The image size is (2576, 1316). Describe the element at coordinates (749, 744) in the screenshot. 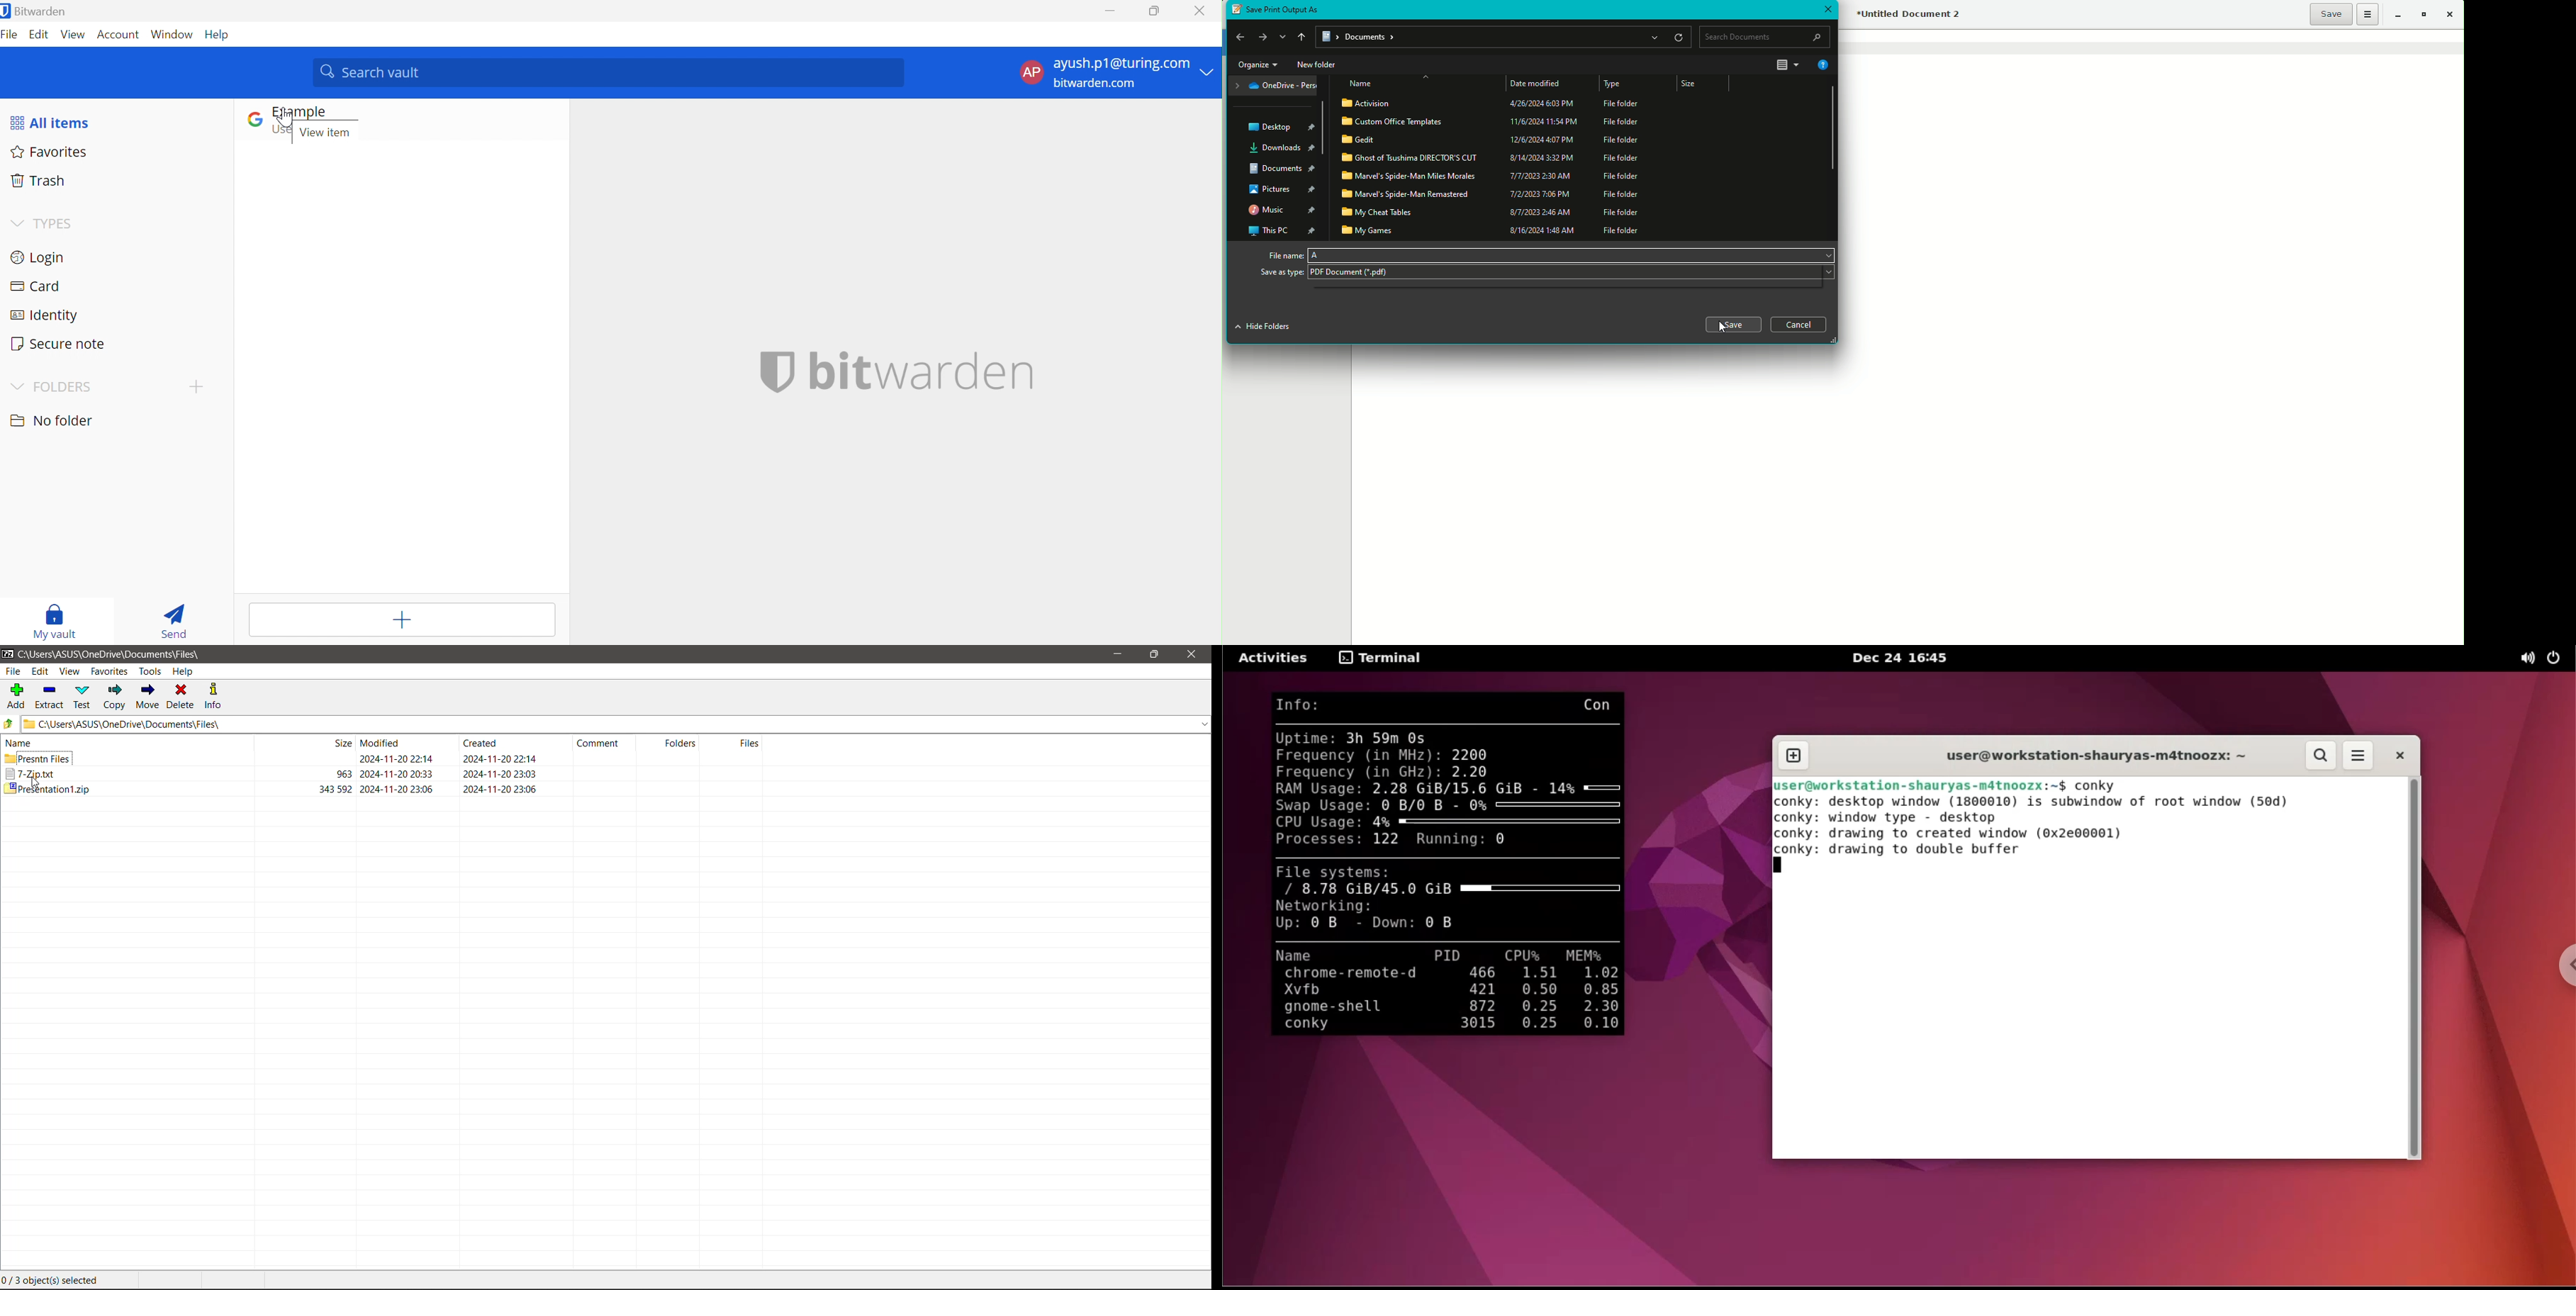

I see `Files` at that location.